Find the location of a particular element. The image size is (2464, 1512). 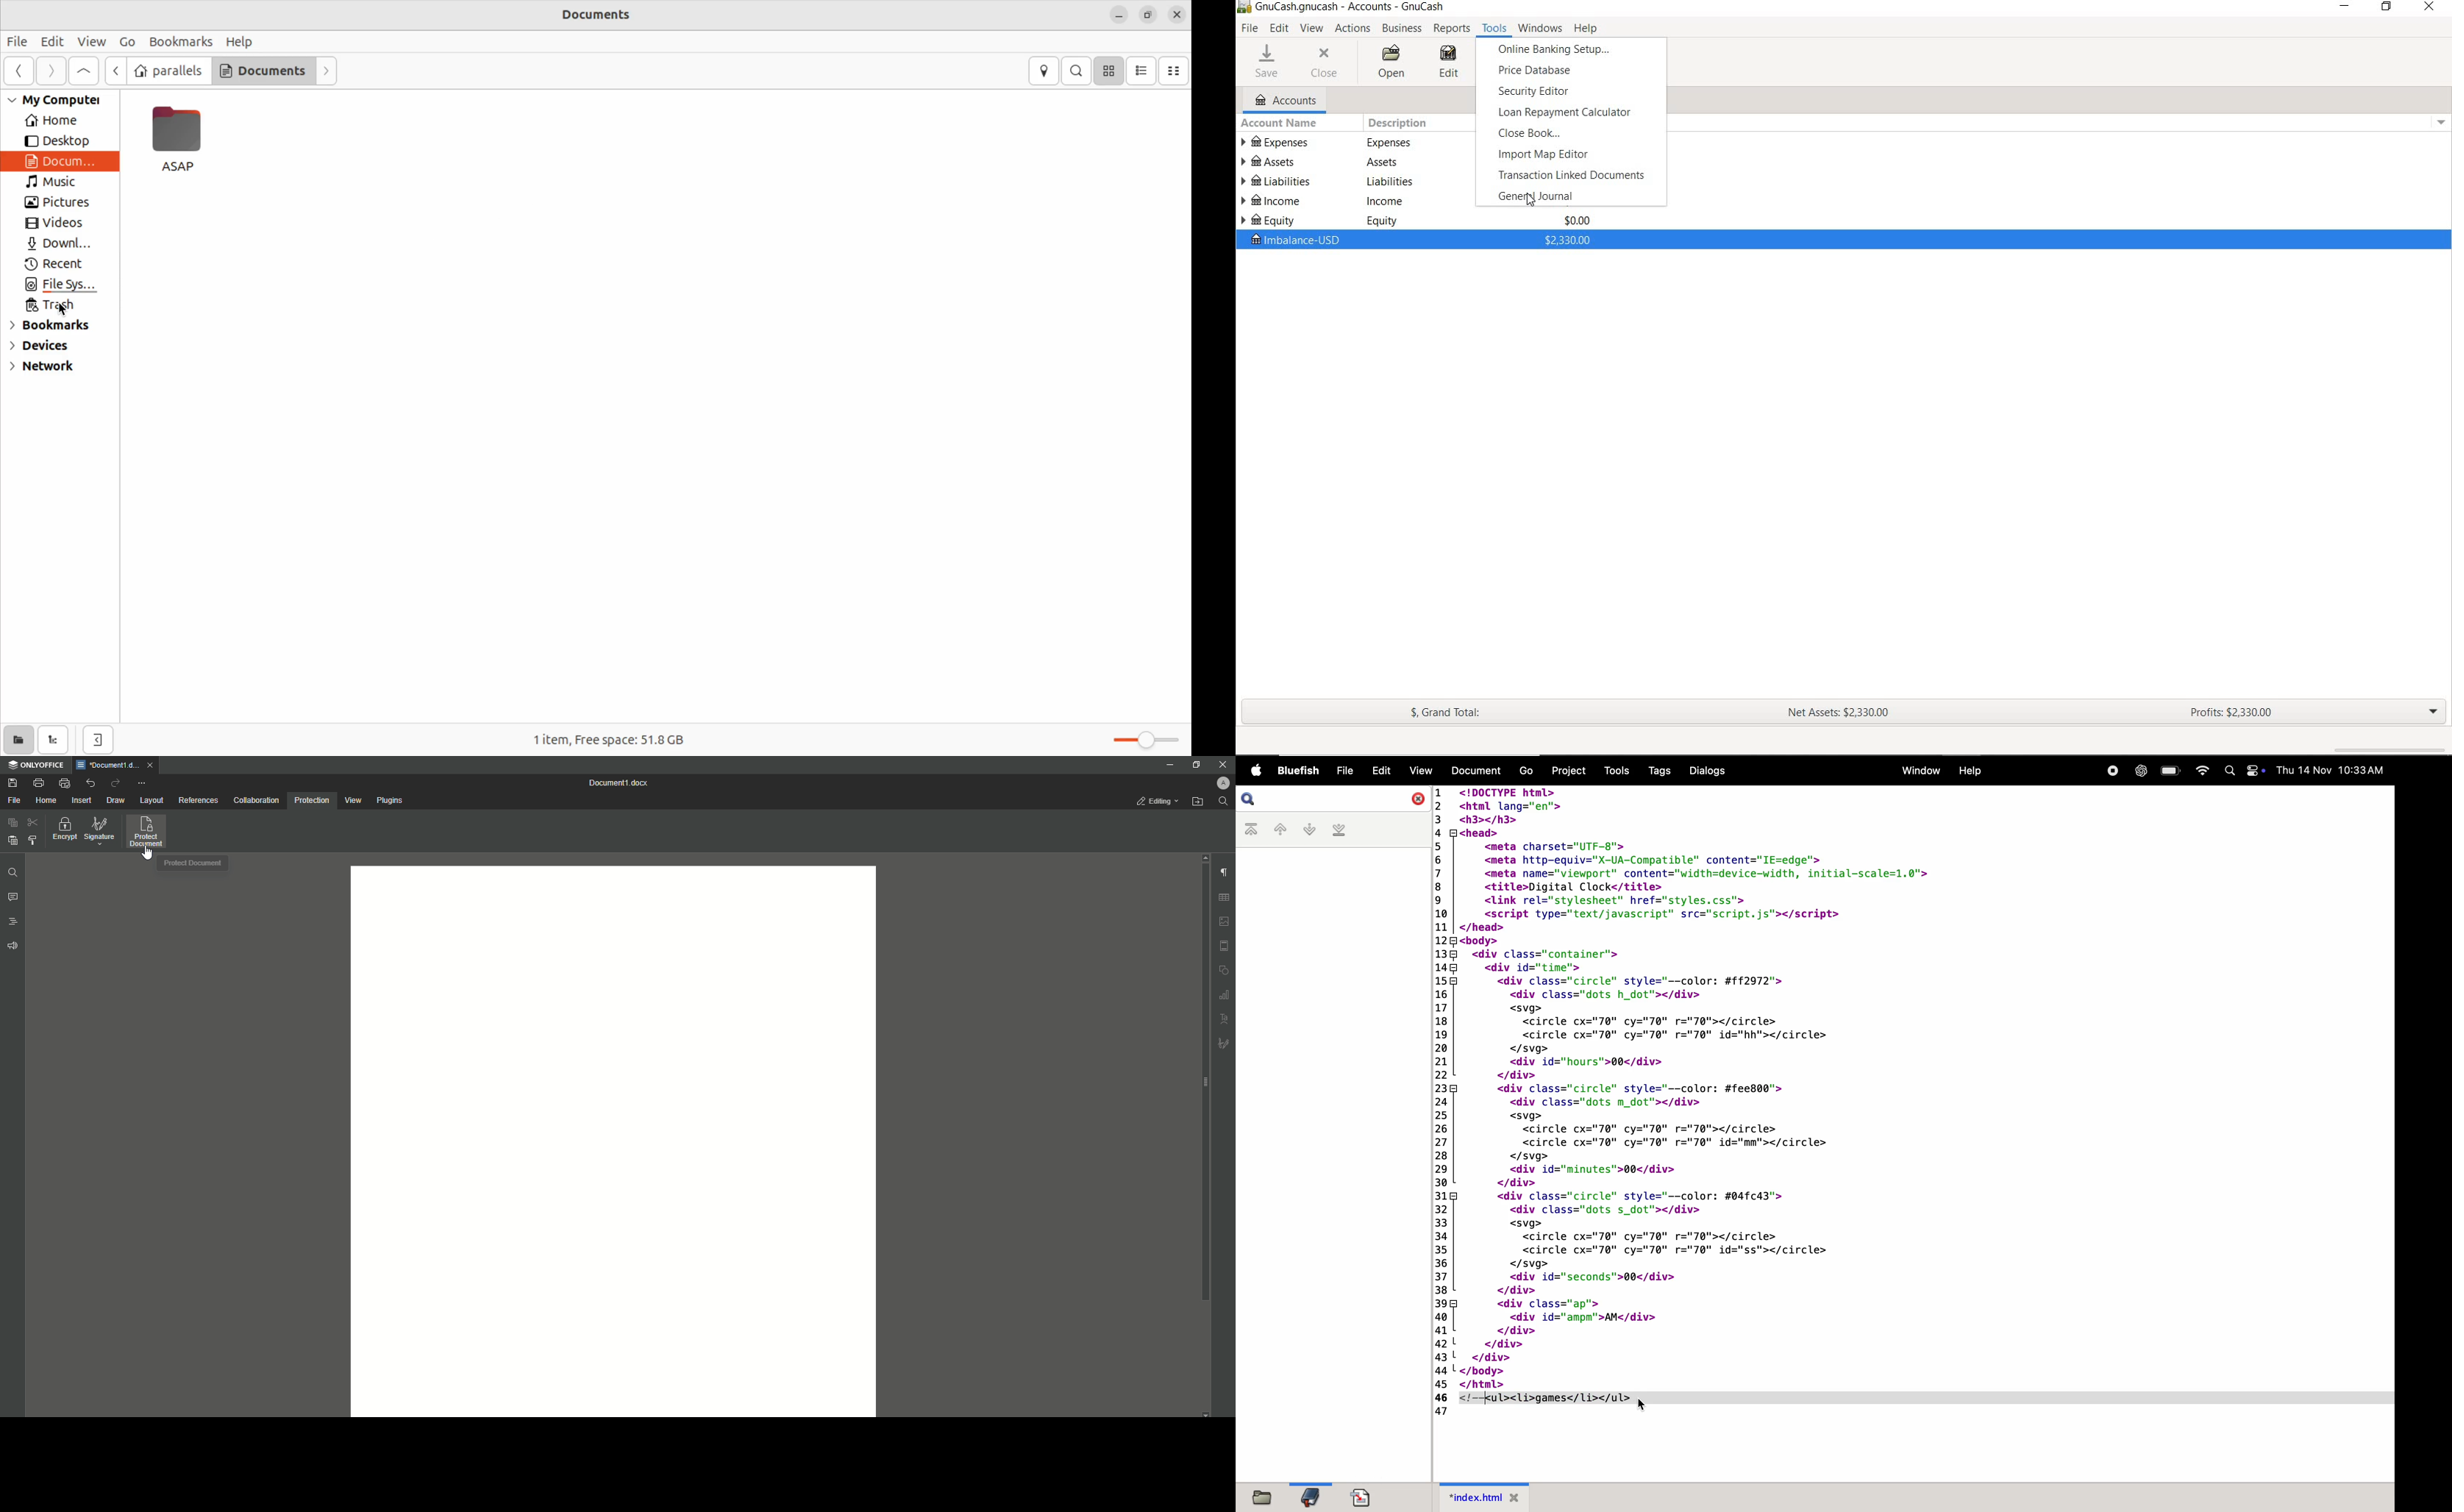

Text Art settings is located at coordinates (1225, 1019).